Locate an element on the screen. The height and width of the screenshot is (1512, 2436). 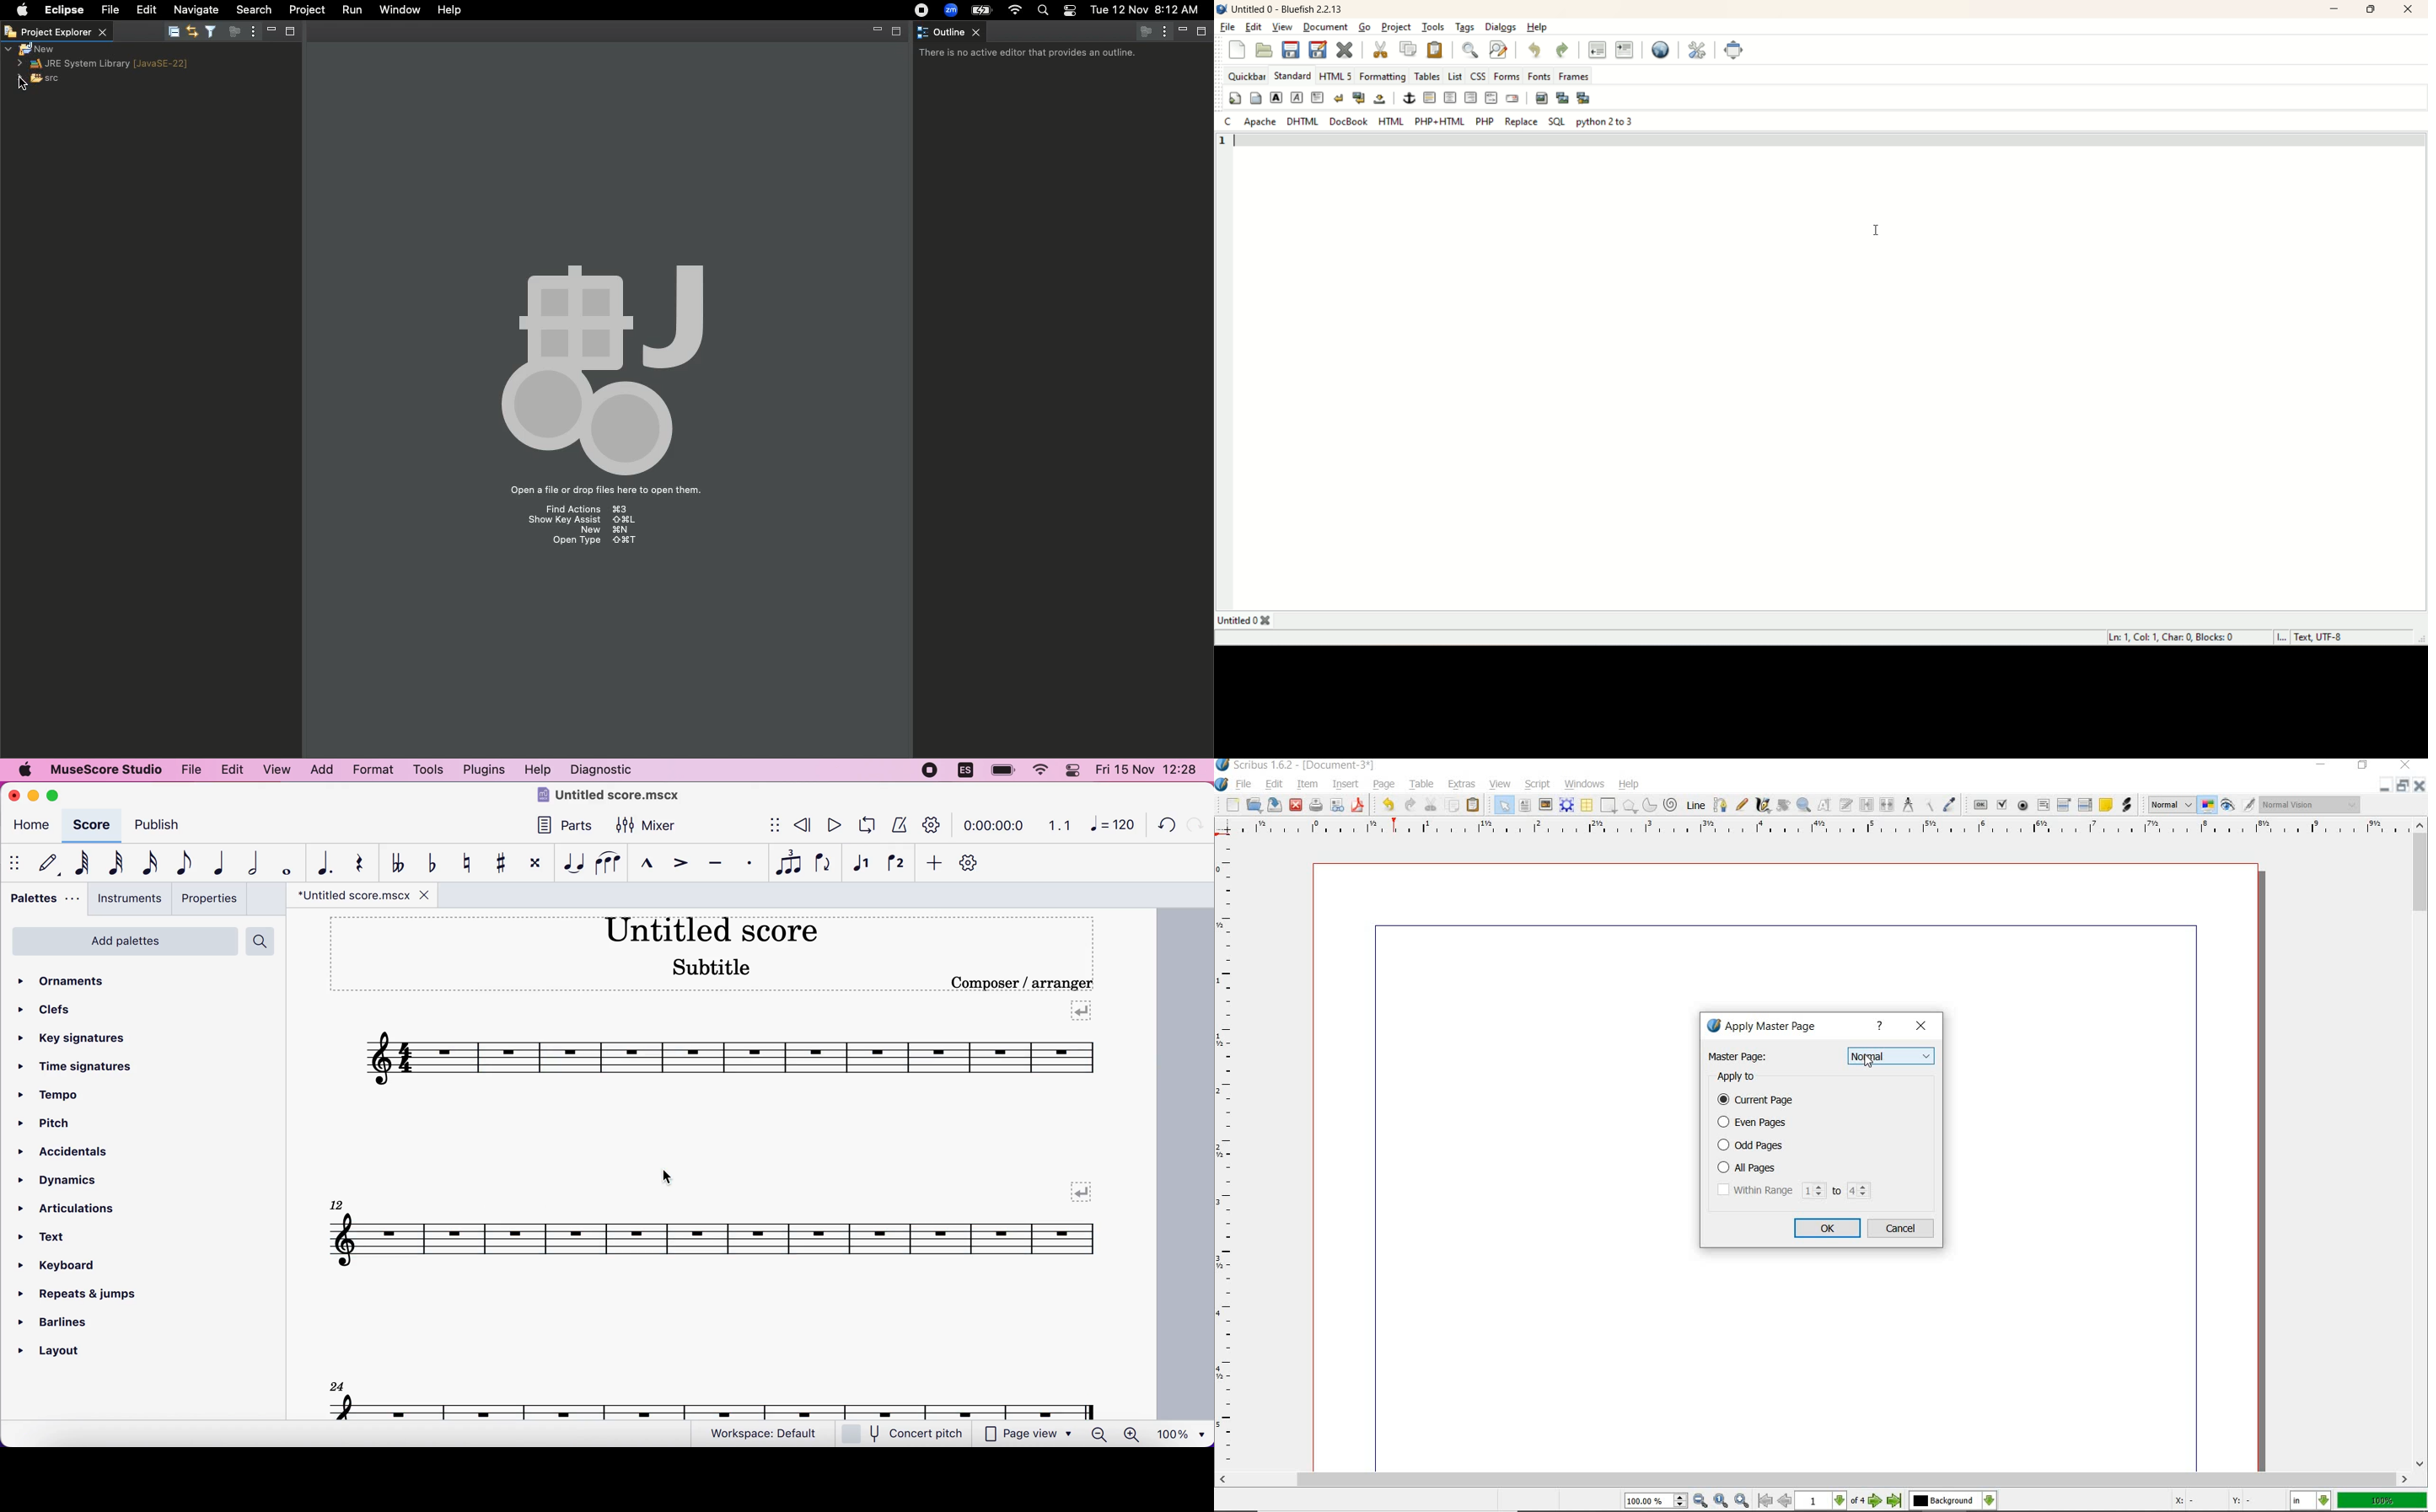
document is located at coordinates (1326, 27).